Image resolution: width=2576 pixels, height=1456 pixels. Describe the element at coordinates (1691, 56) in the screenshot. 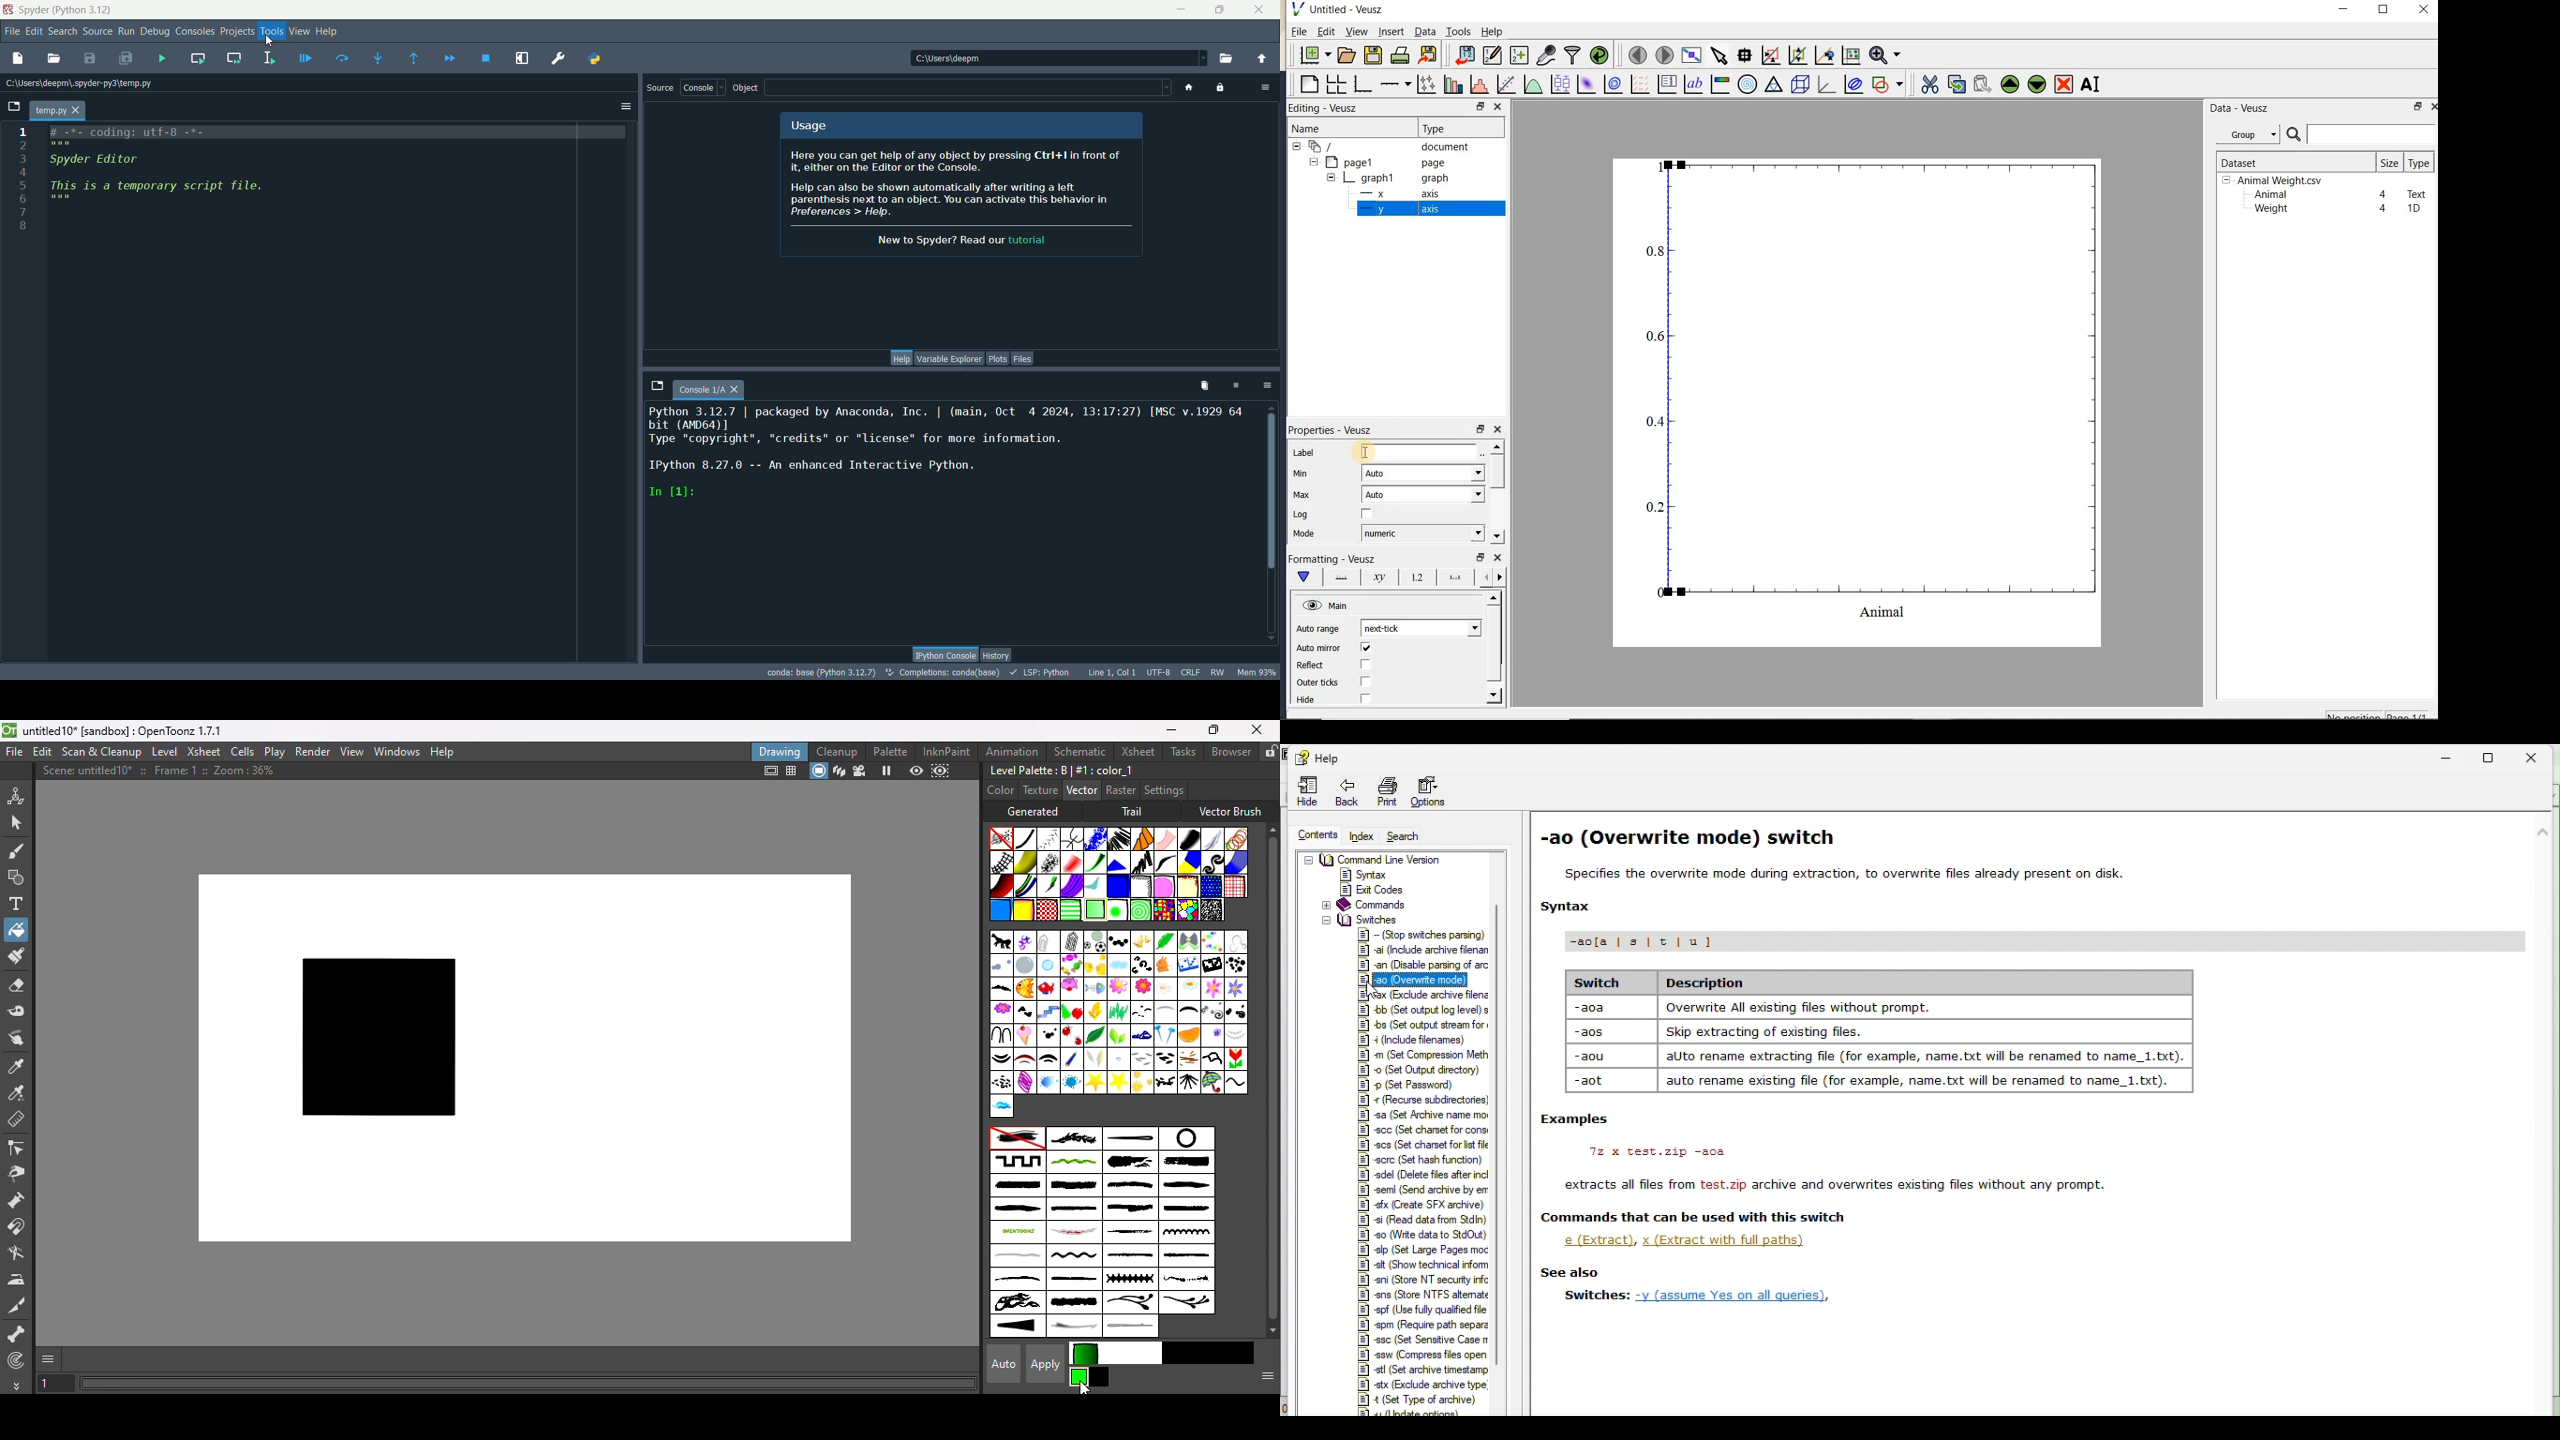

I see `view plot full screen` at that location.